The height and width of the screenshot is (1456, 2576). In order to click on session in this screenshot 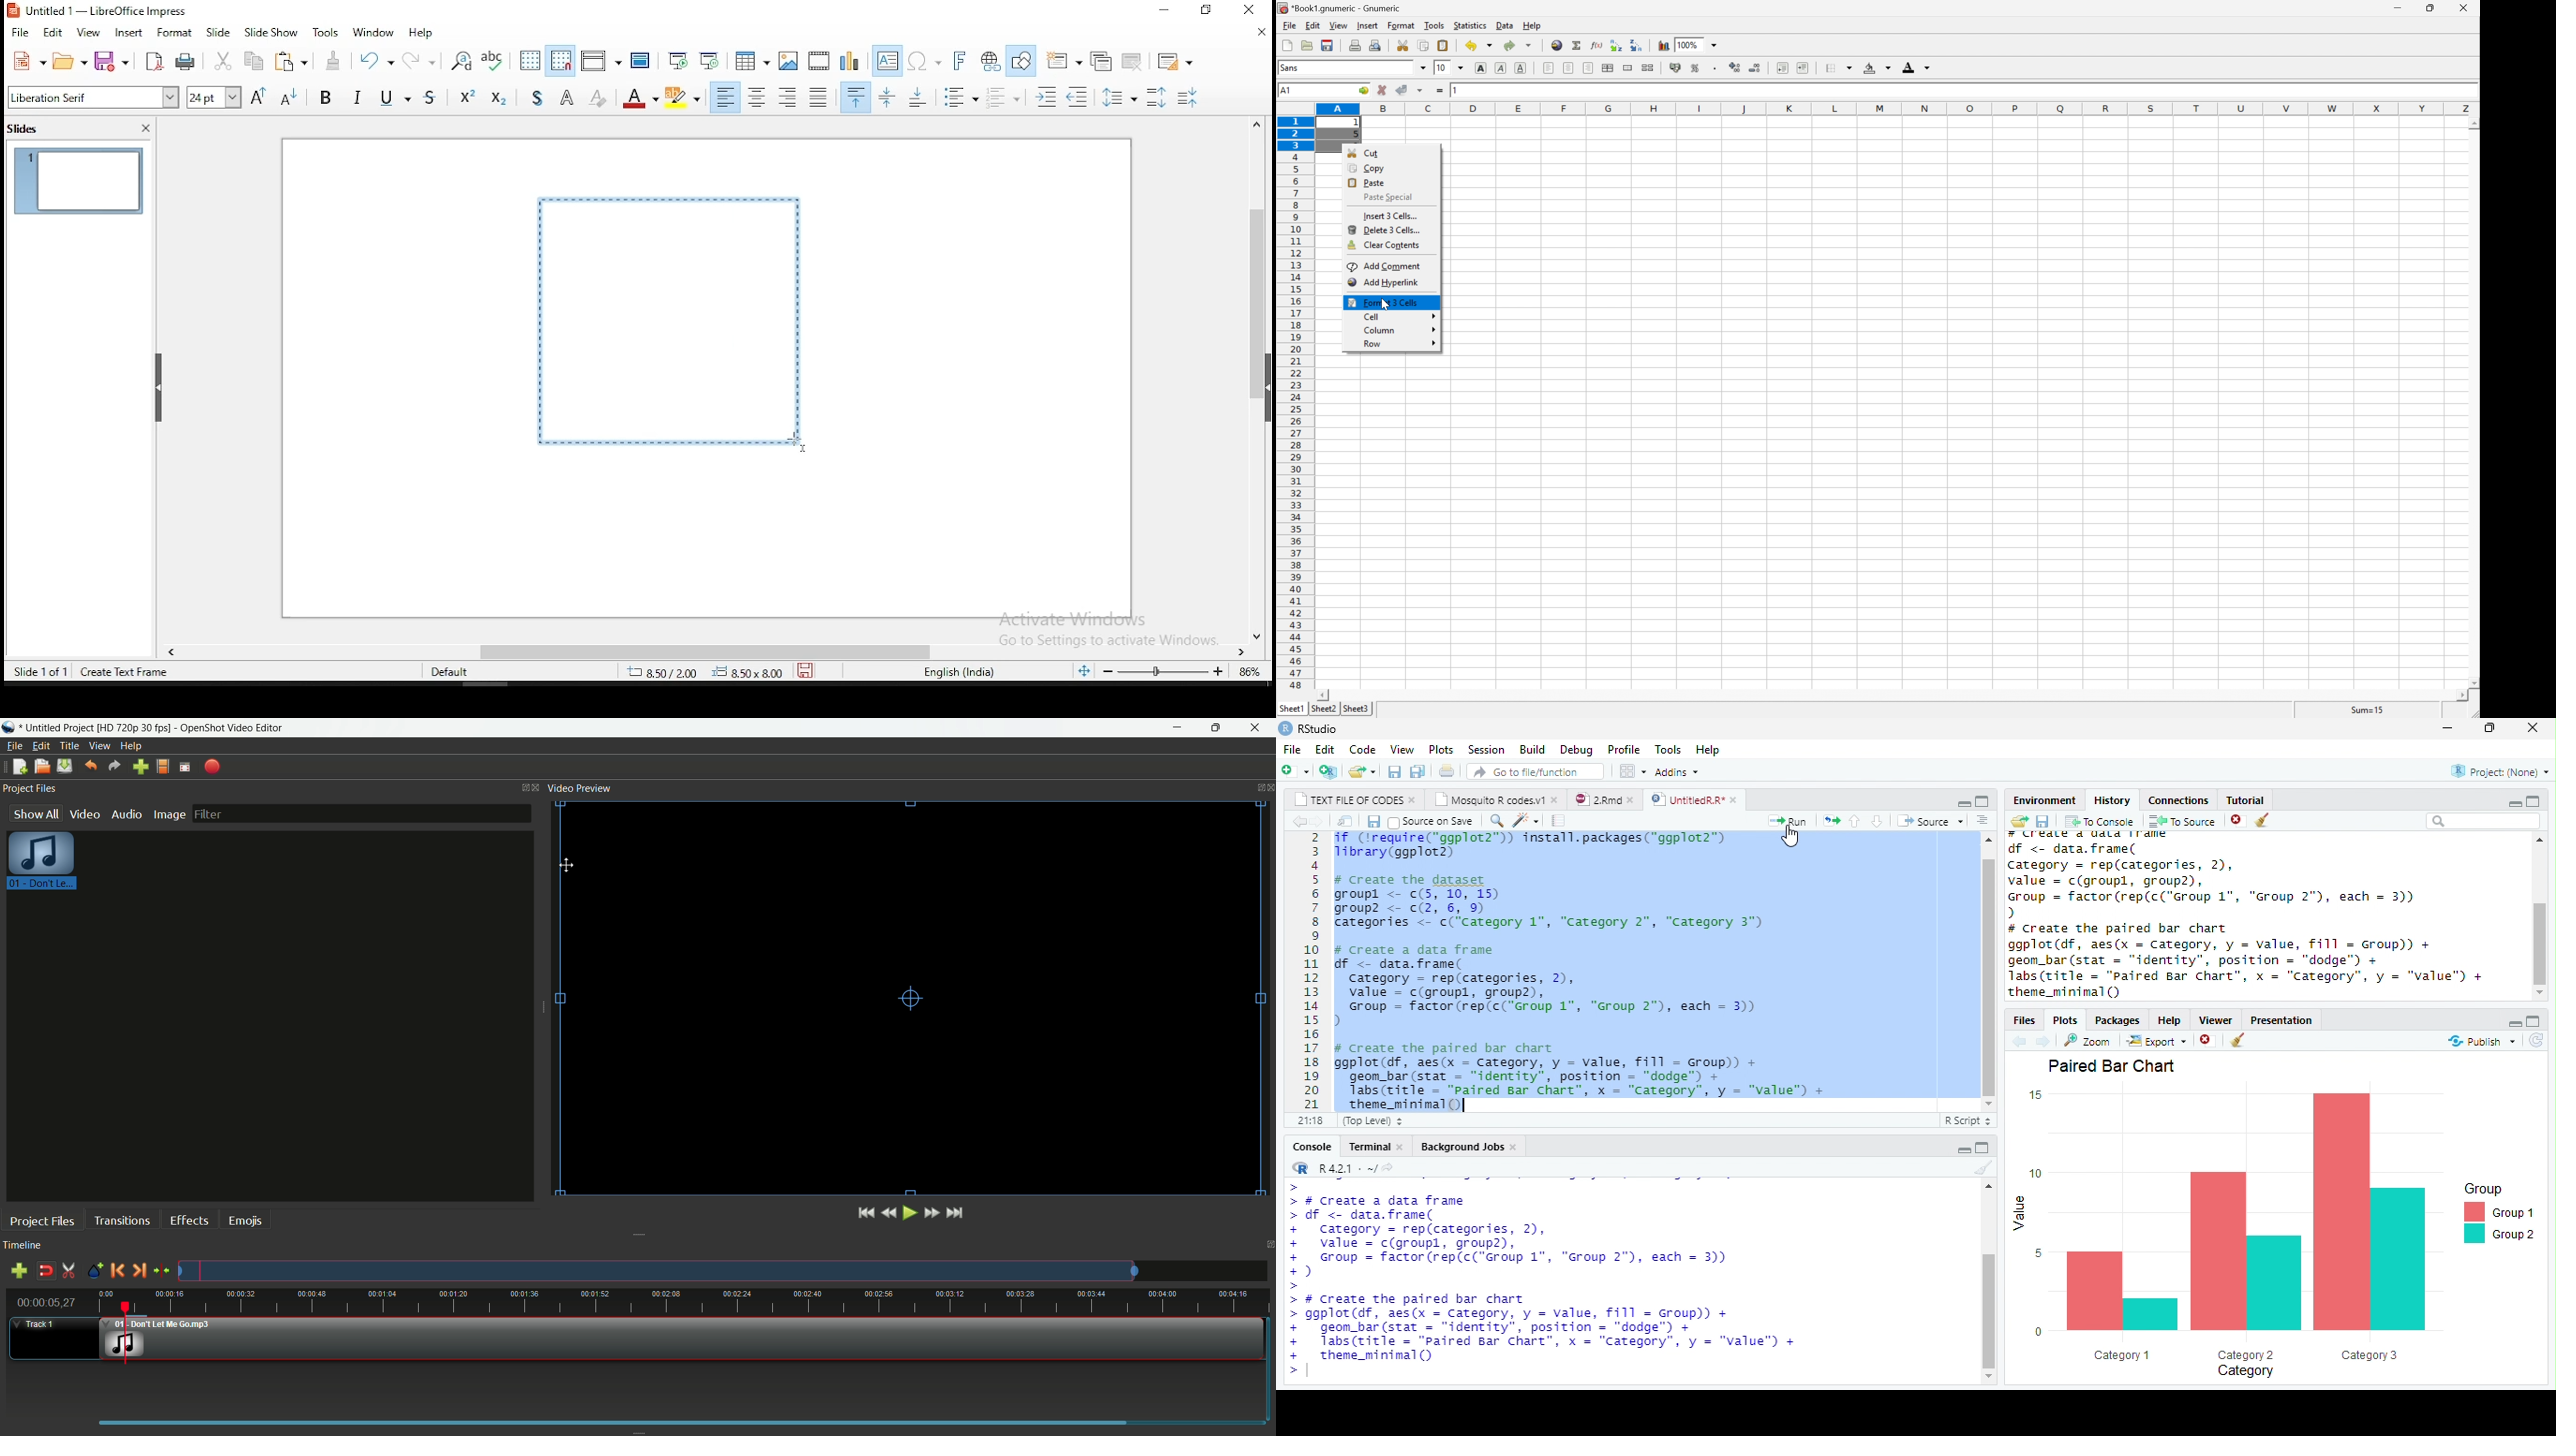, I will do `click(1484, 749)`.